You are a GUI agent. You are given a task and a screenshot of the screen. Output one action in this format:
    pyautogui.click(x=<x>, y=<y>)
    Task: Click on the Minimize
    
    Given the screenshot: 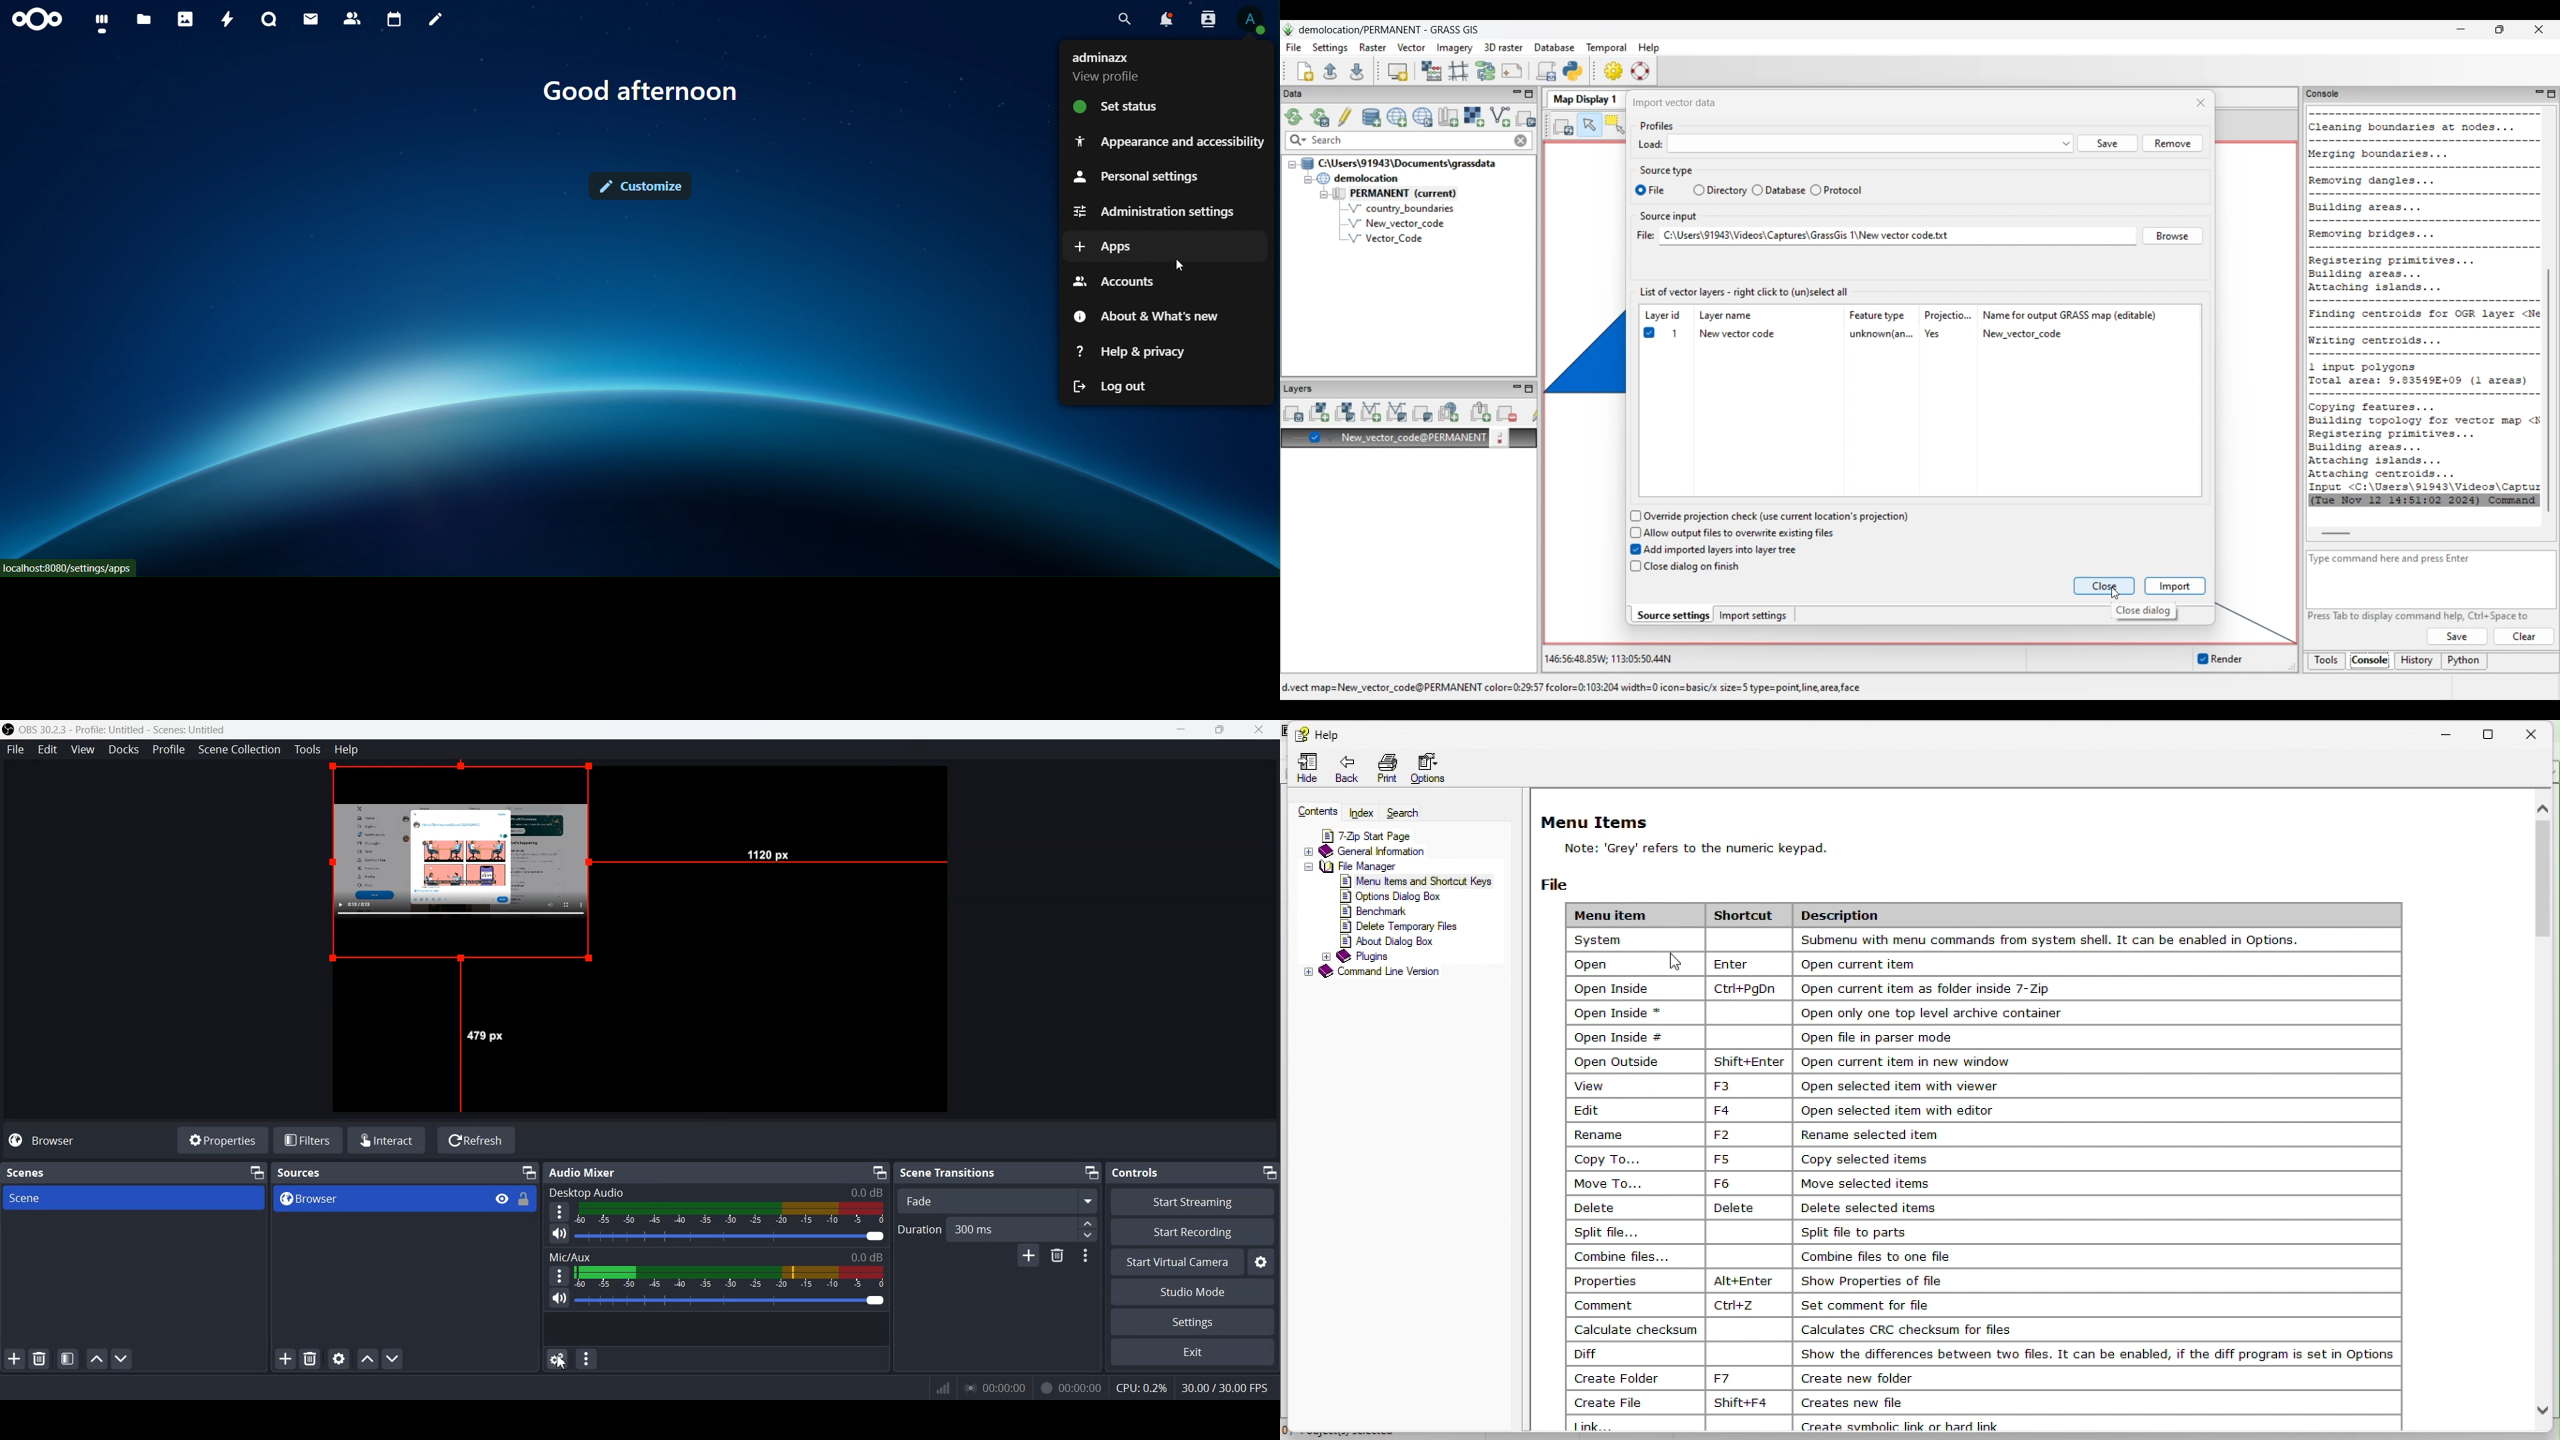 What is the action you would take?
    pyautogui.click(x=1092, y=1171)
    